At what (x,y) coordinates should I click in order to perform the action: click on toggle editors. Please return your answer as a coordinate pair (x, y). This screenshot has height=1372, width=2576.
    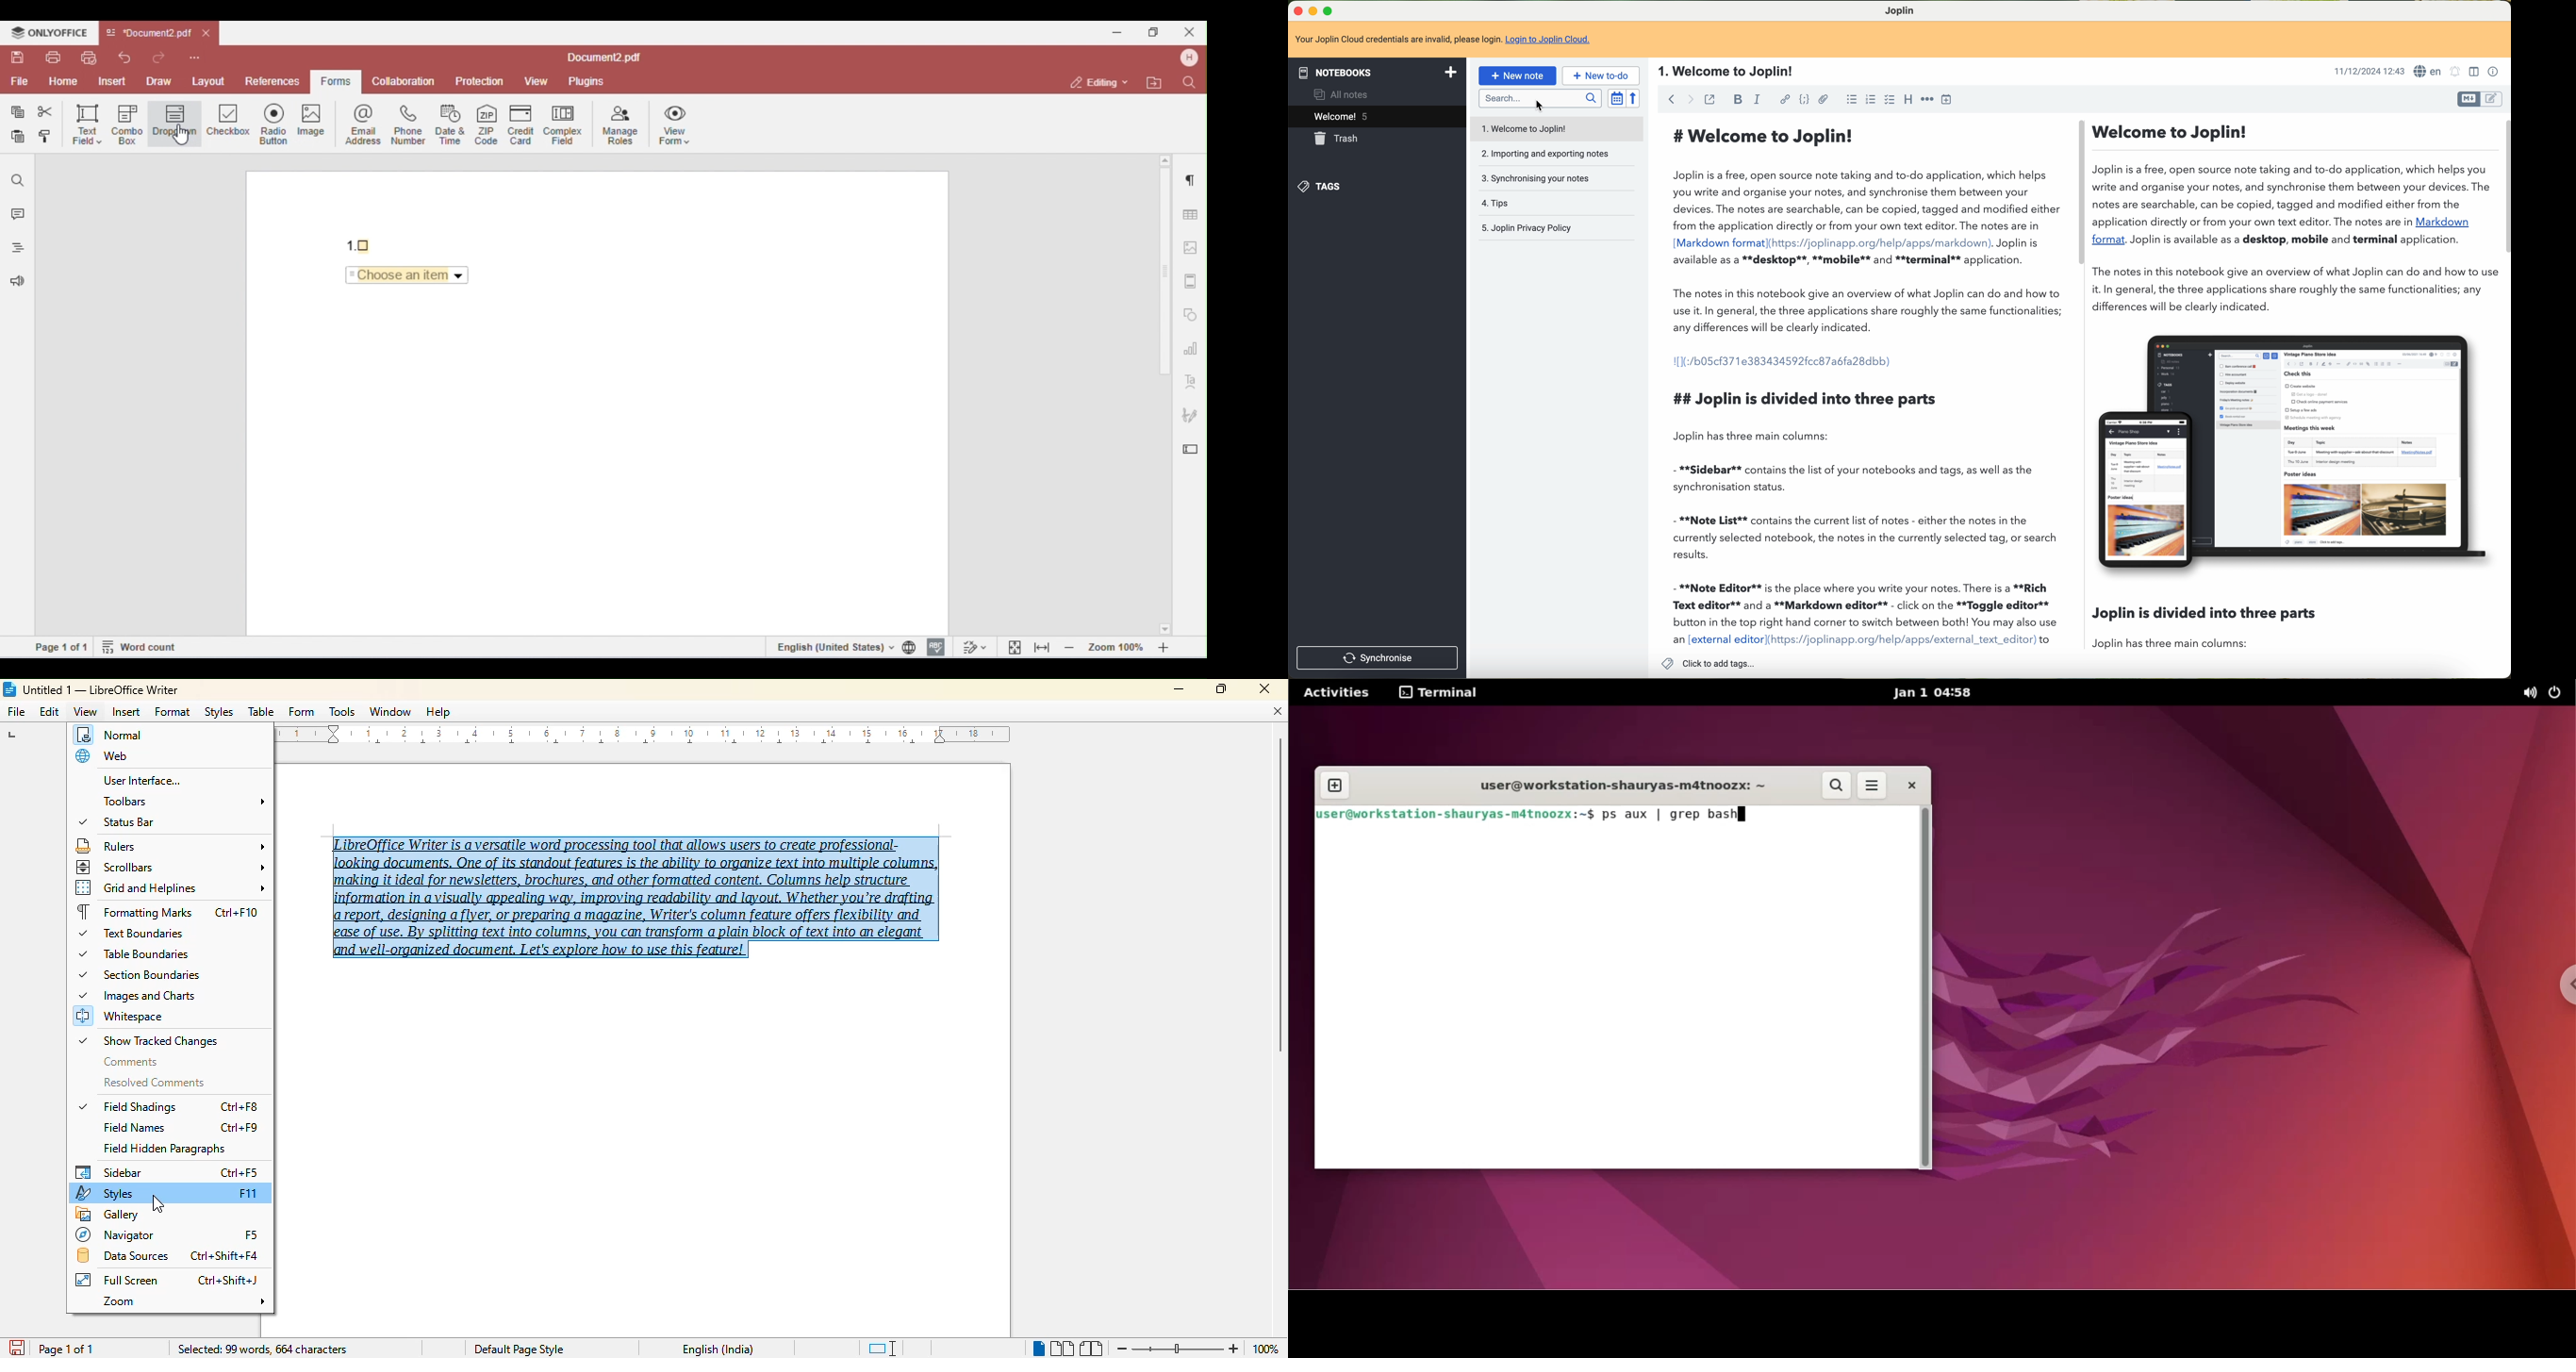
    Looking at the image, I should click on (2496, 100).